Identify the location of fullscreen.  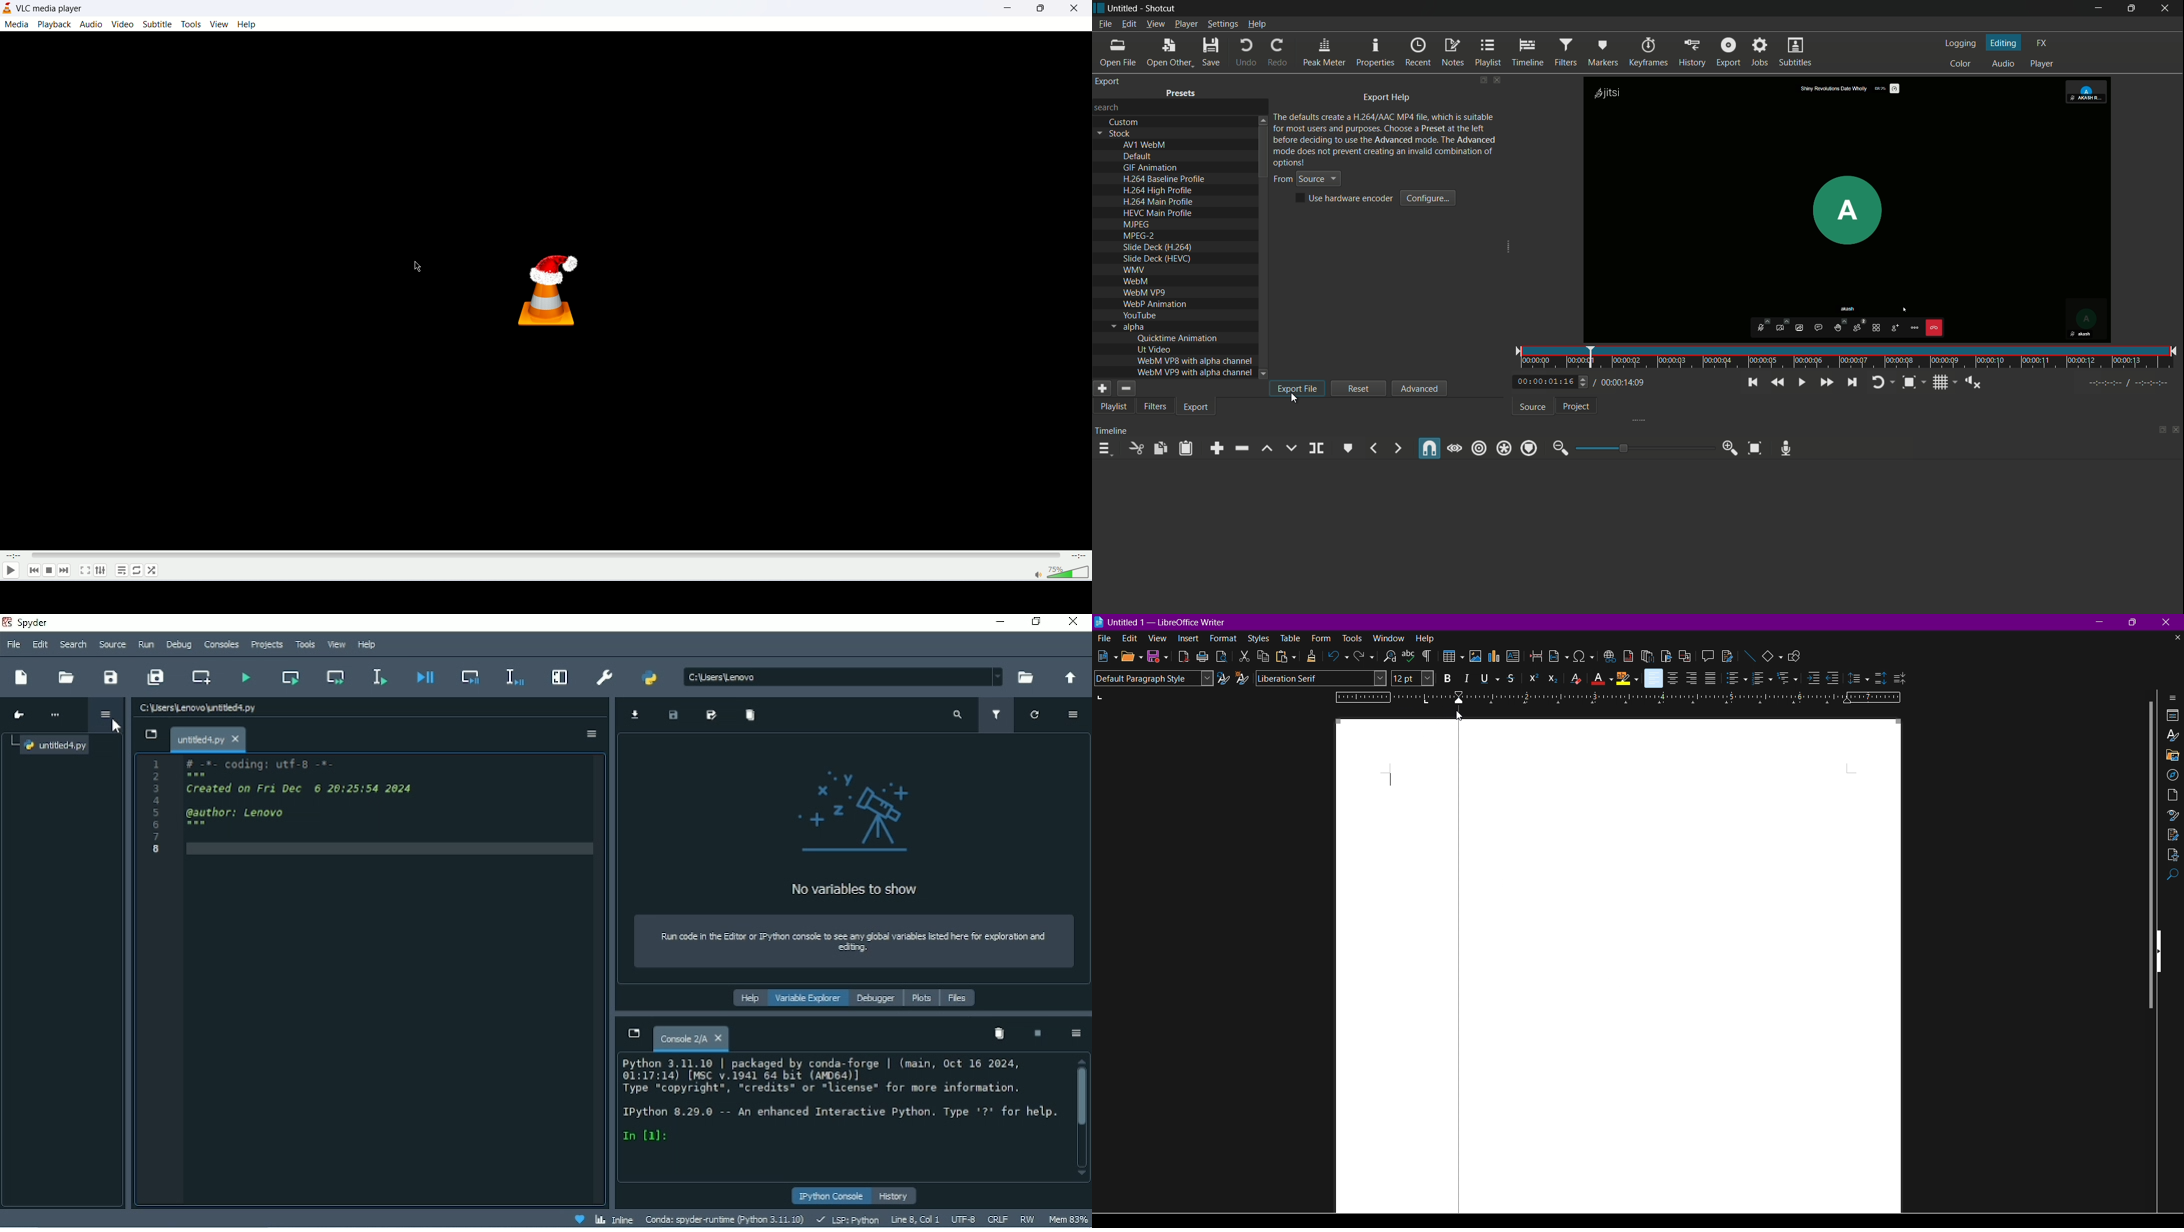
(86, 571).